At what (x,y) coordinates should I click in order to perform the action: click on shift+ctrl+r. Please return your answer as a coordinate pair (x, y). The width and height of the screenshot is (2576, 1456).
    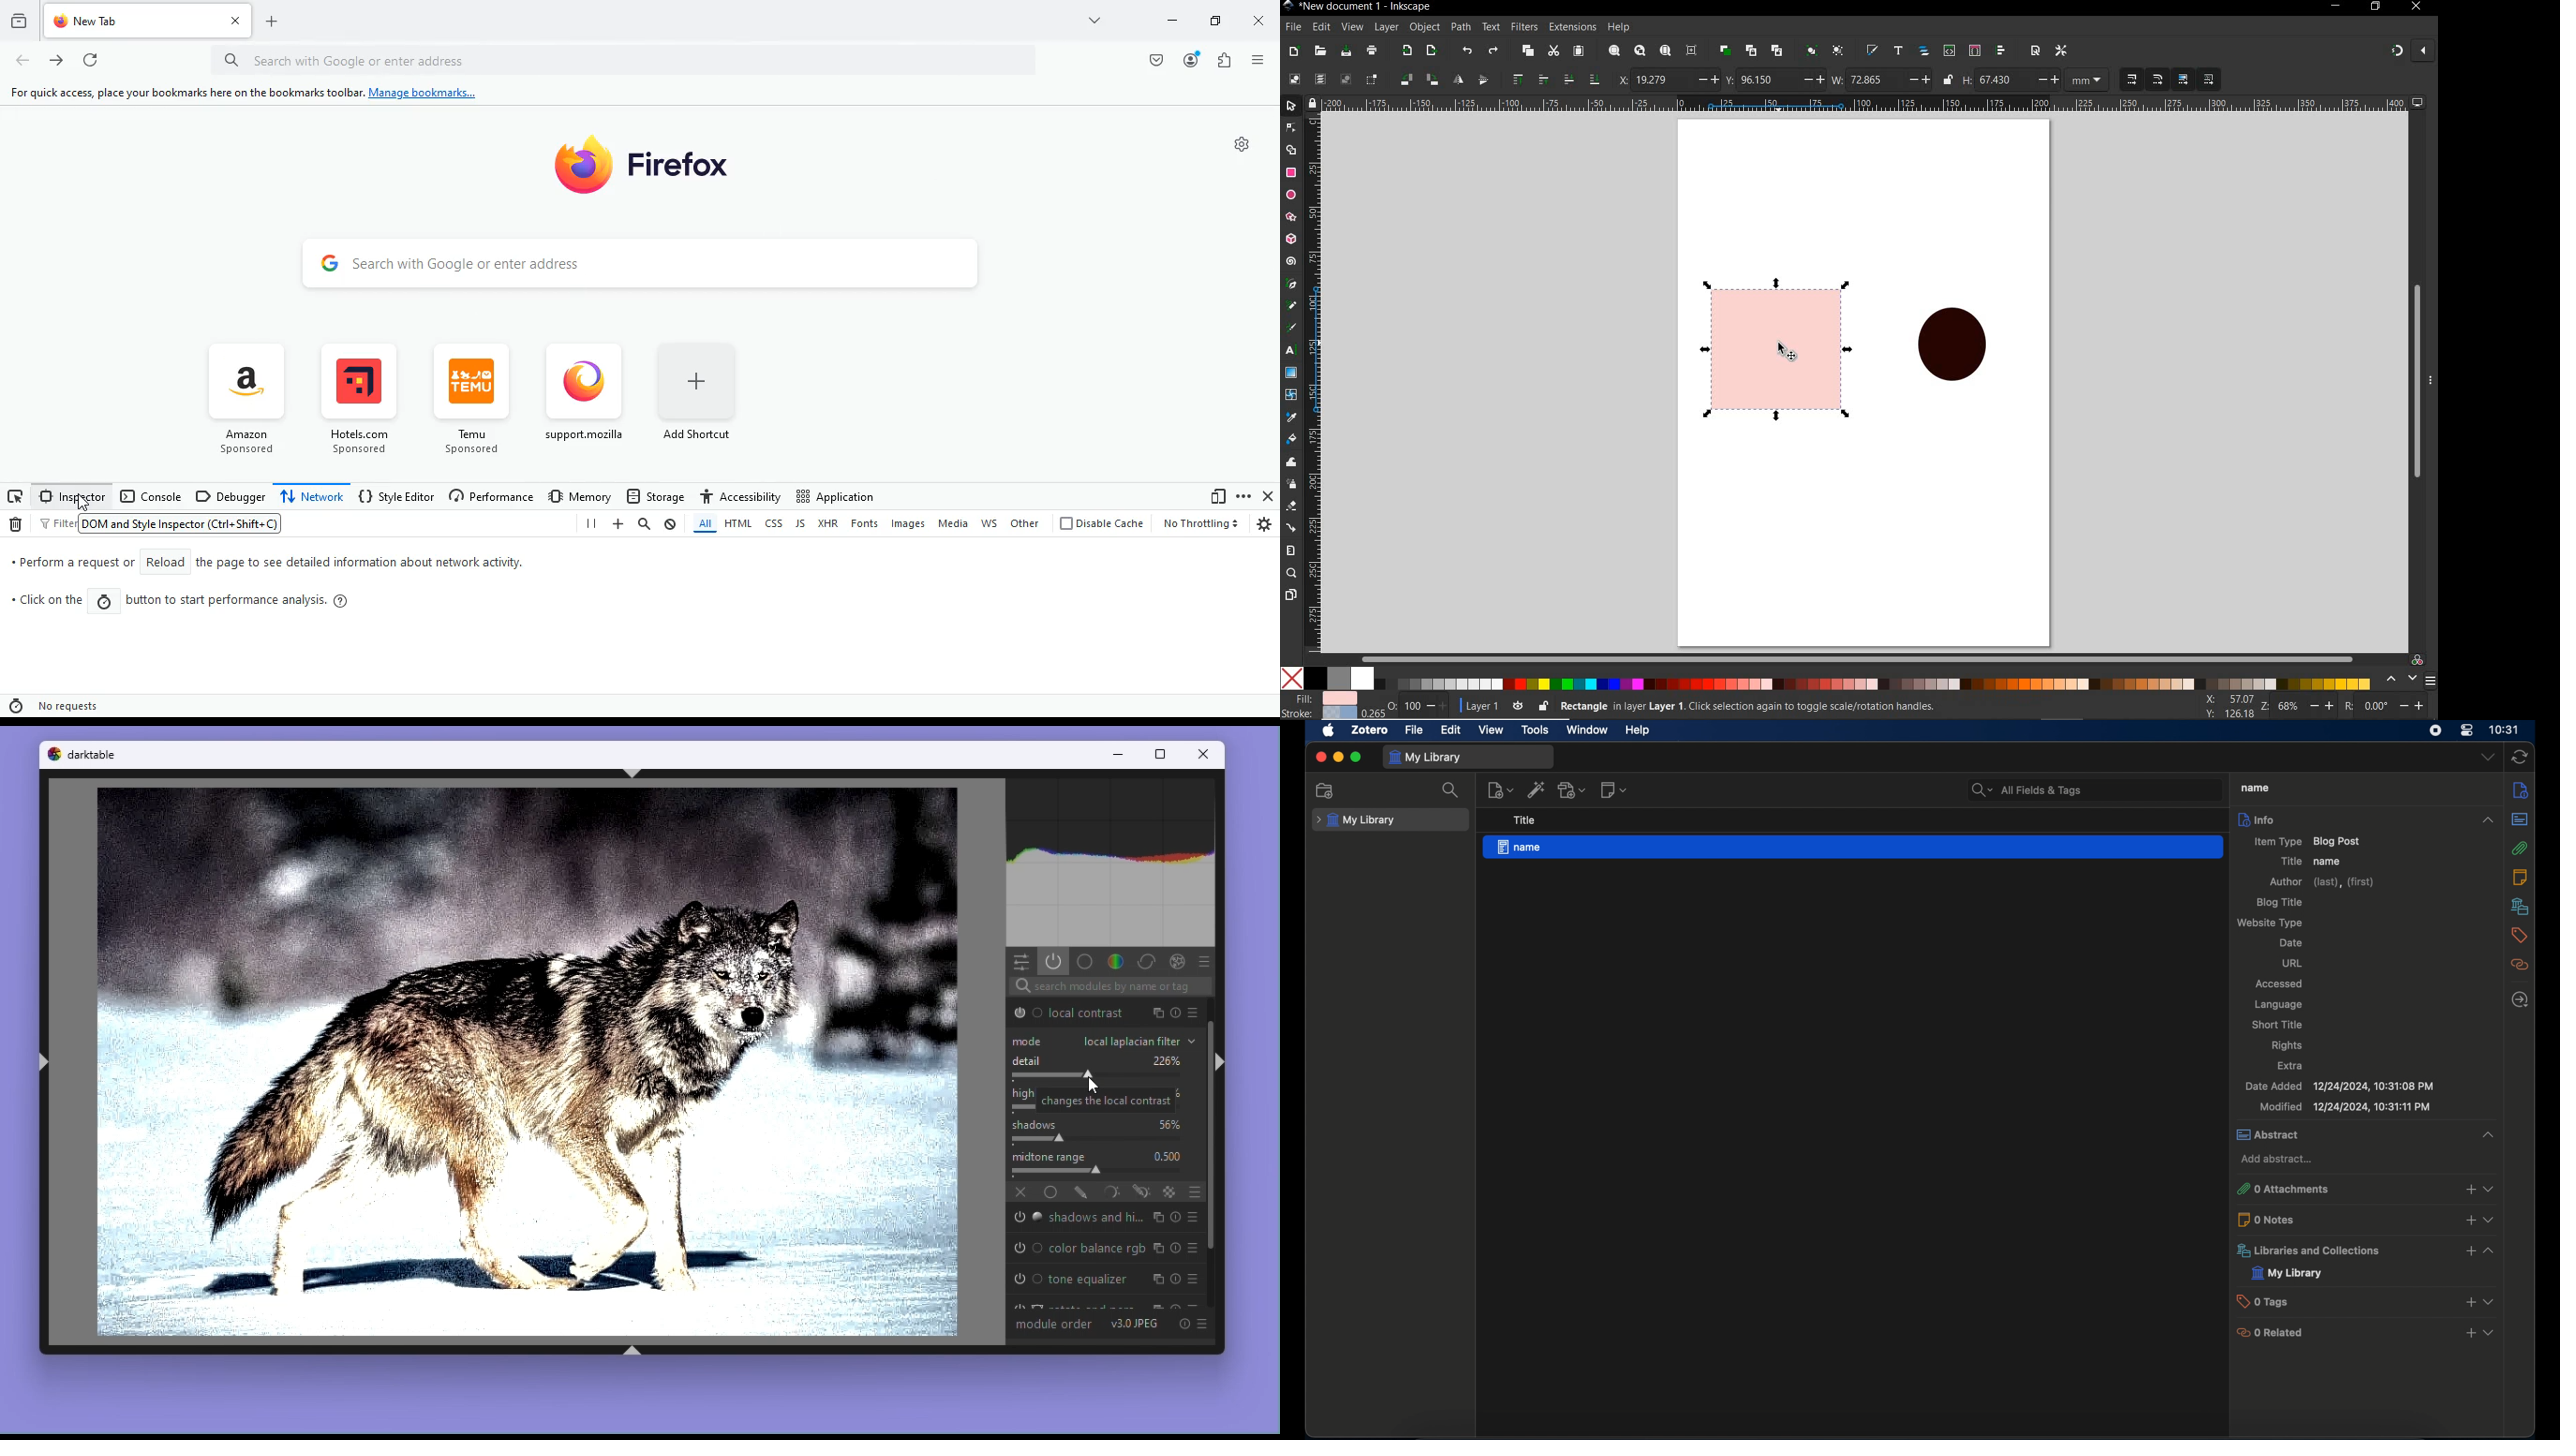
    Looking at the image, I should click on (1225, 1063).